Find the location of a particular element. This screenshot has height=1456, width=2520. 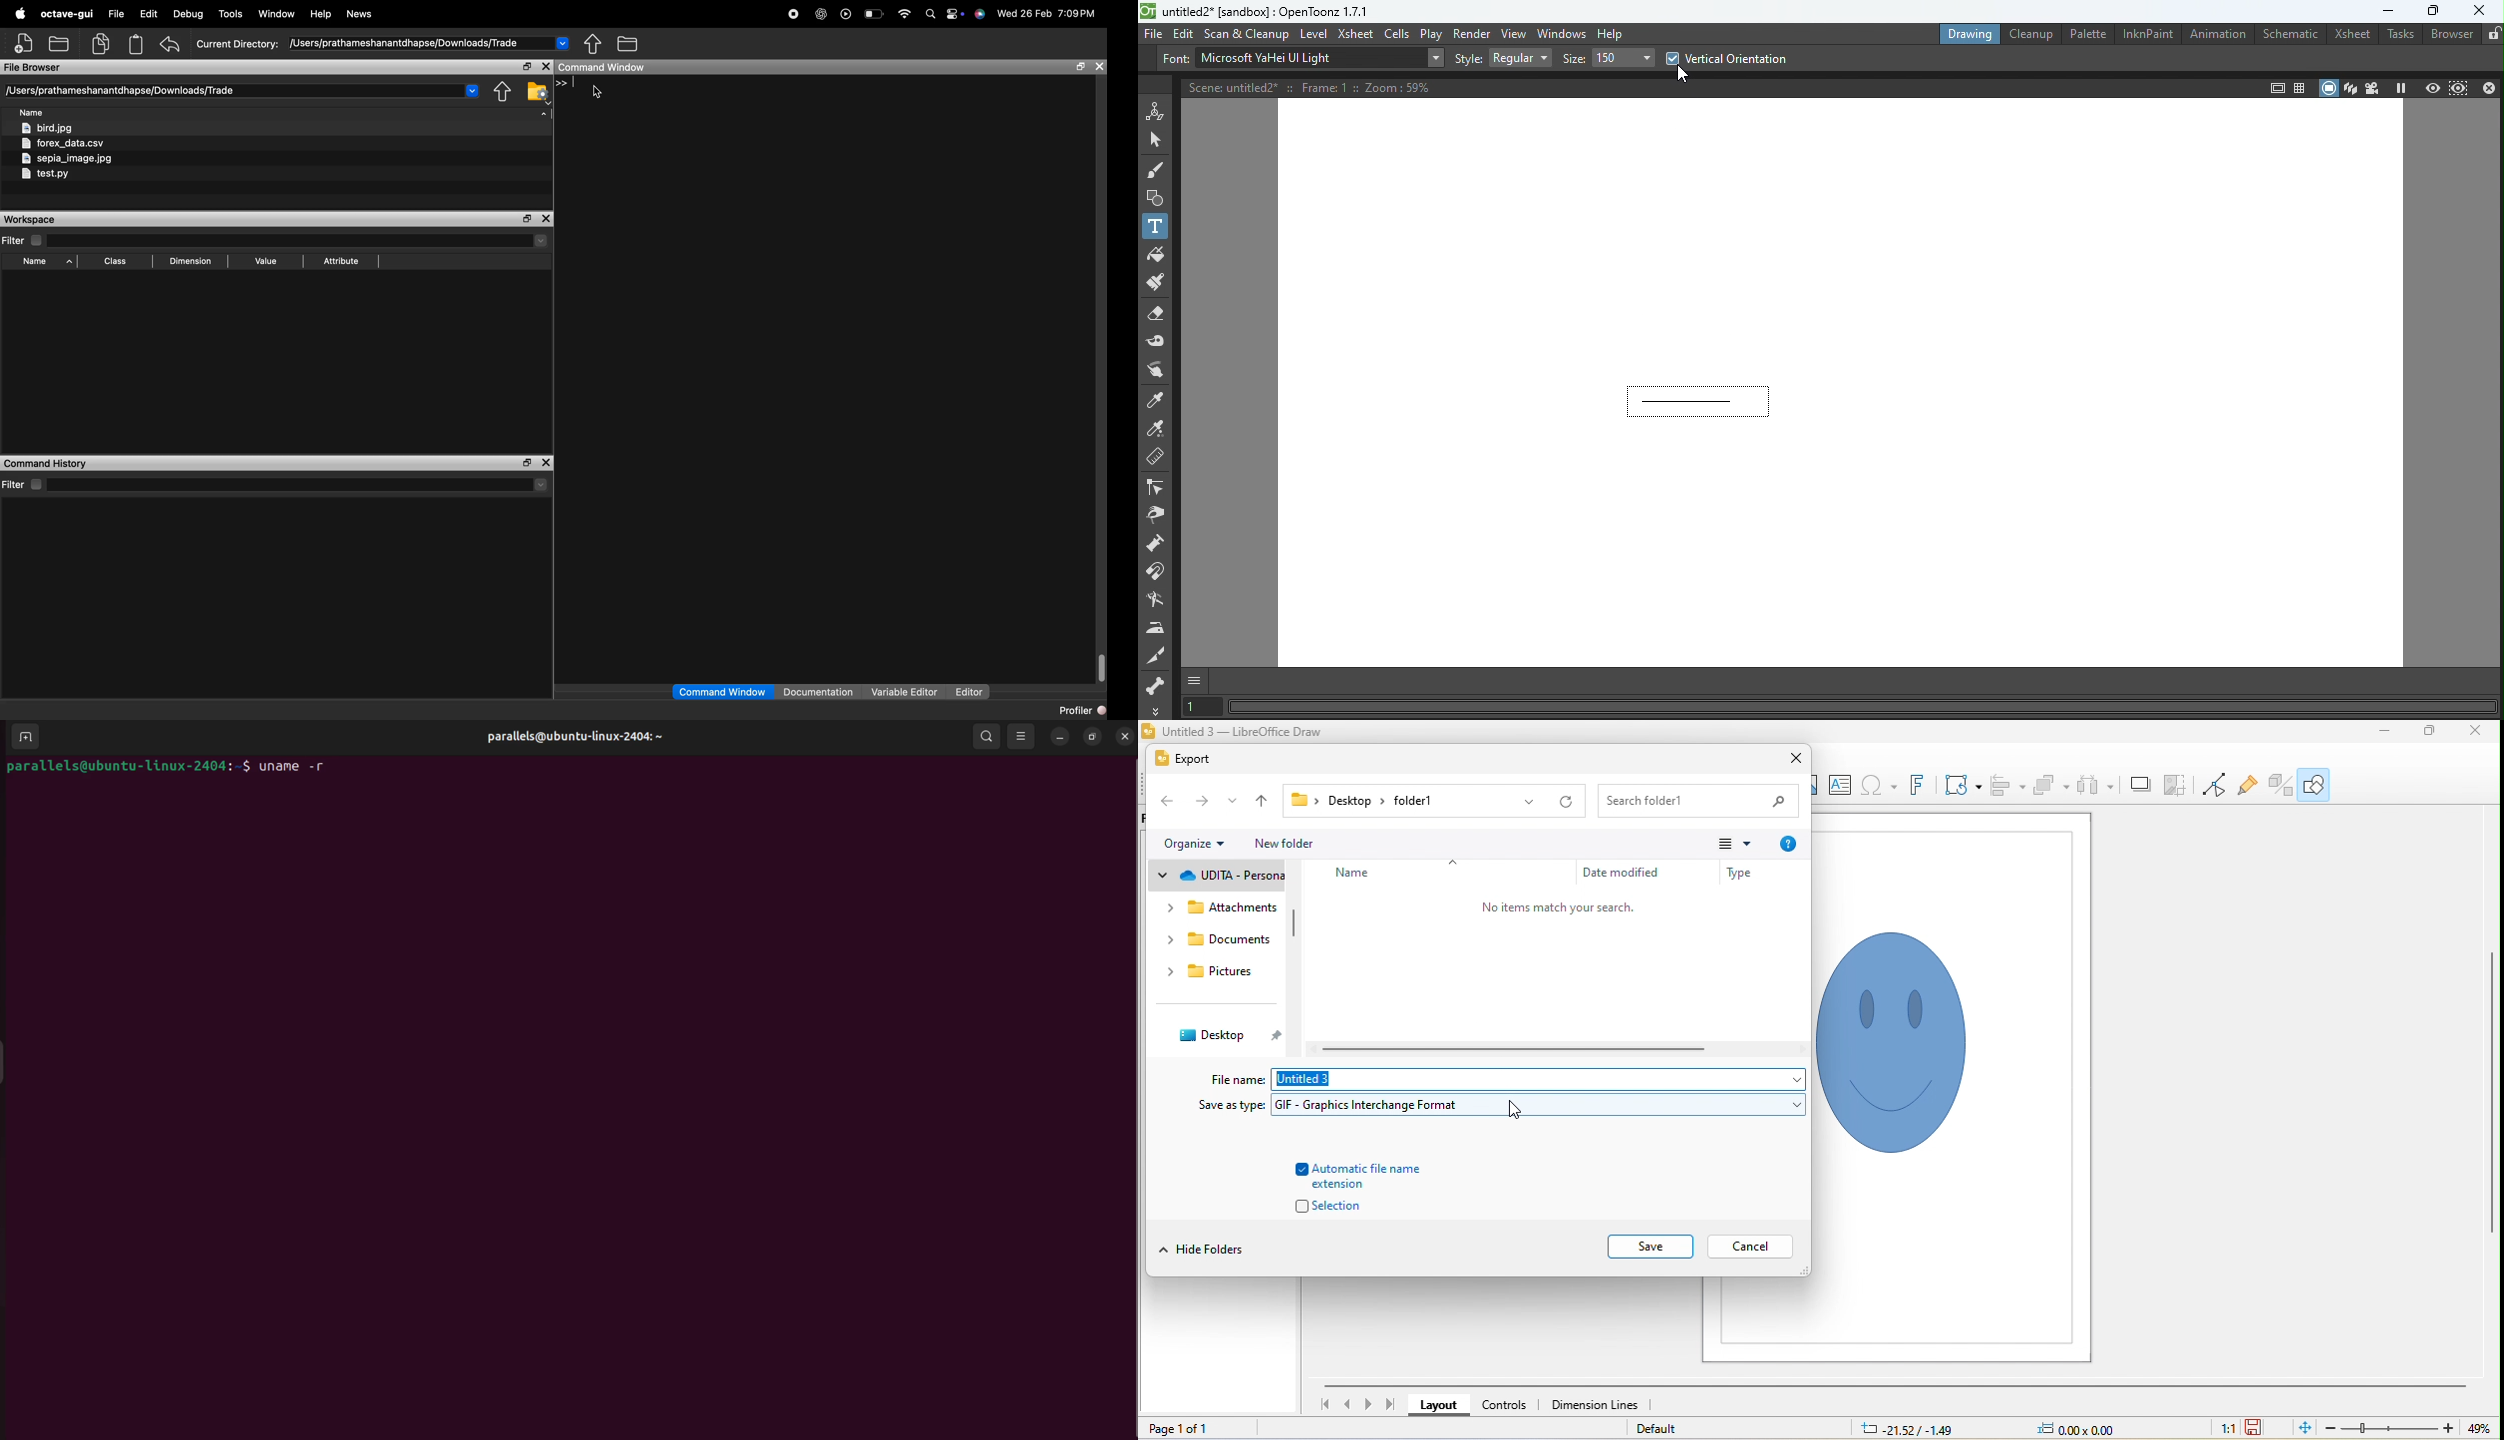

close is located at coordinates (546, 66).